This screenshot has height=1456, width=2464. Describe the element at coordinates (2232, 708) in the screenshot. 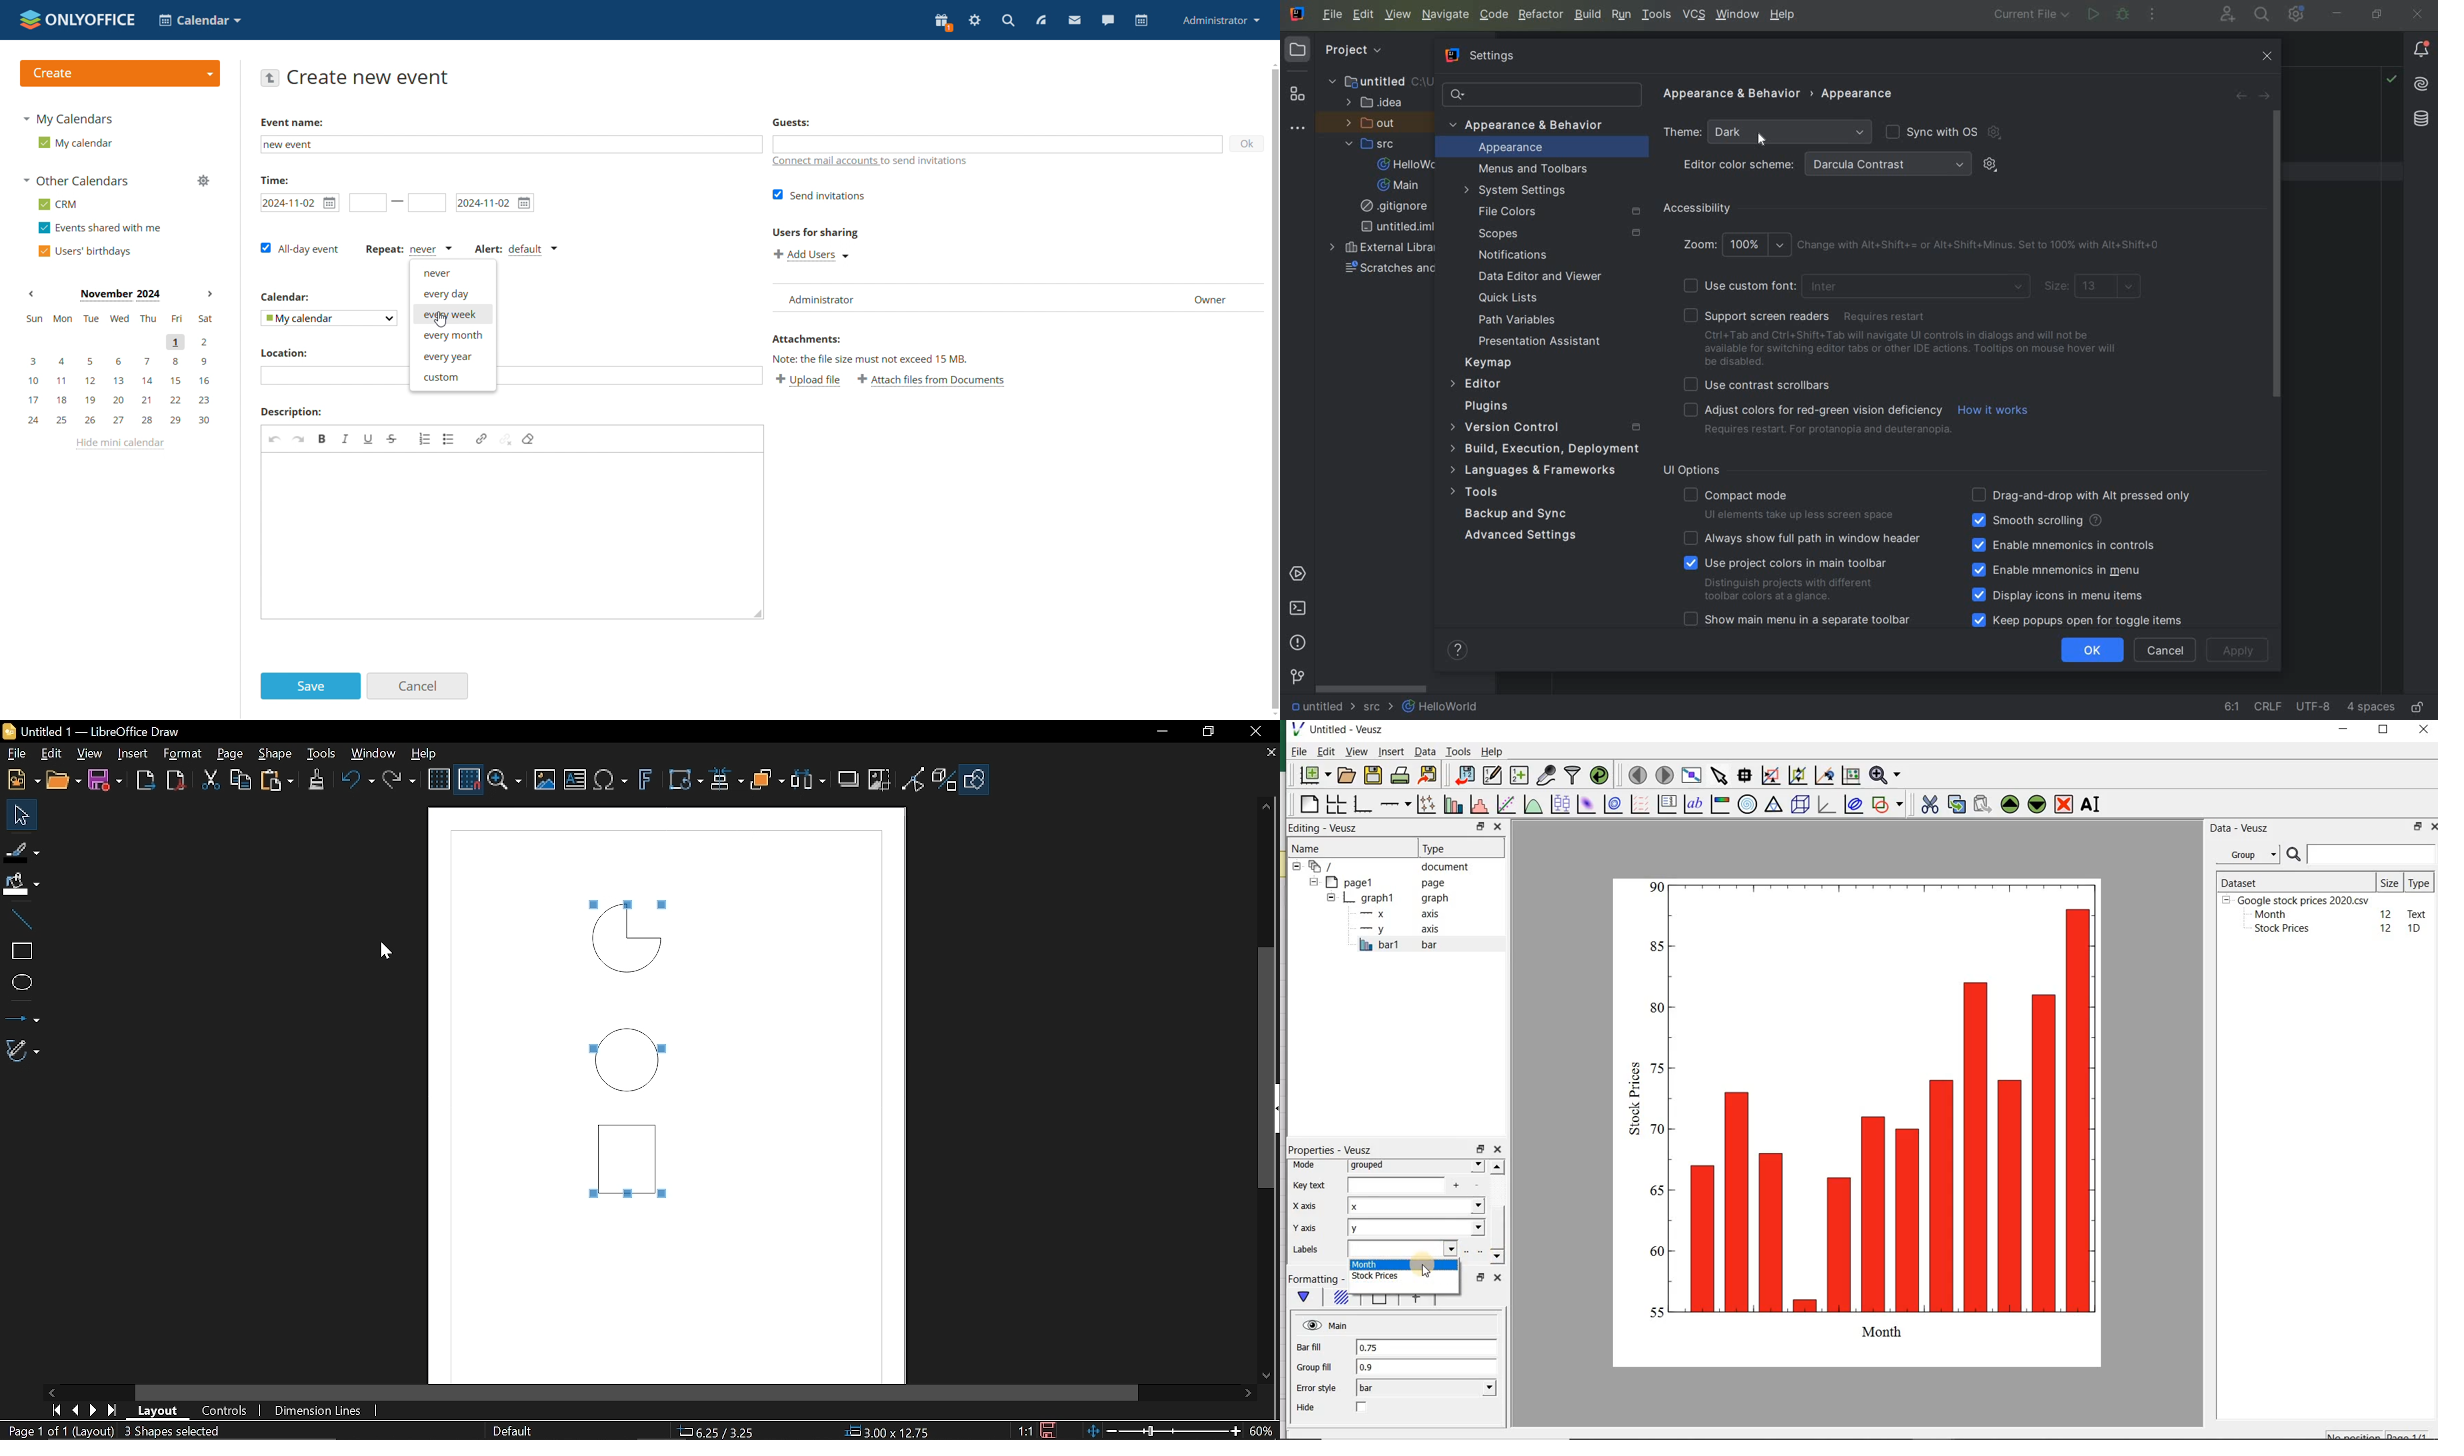

I see `go to line 6:1` at that location.